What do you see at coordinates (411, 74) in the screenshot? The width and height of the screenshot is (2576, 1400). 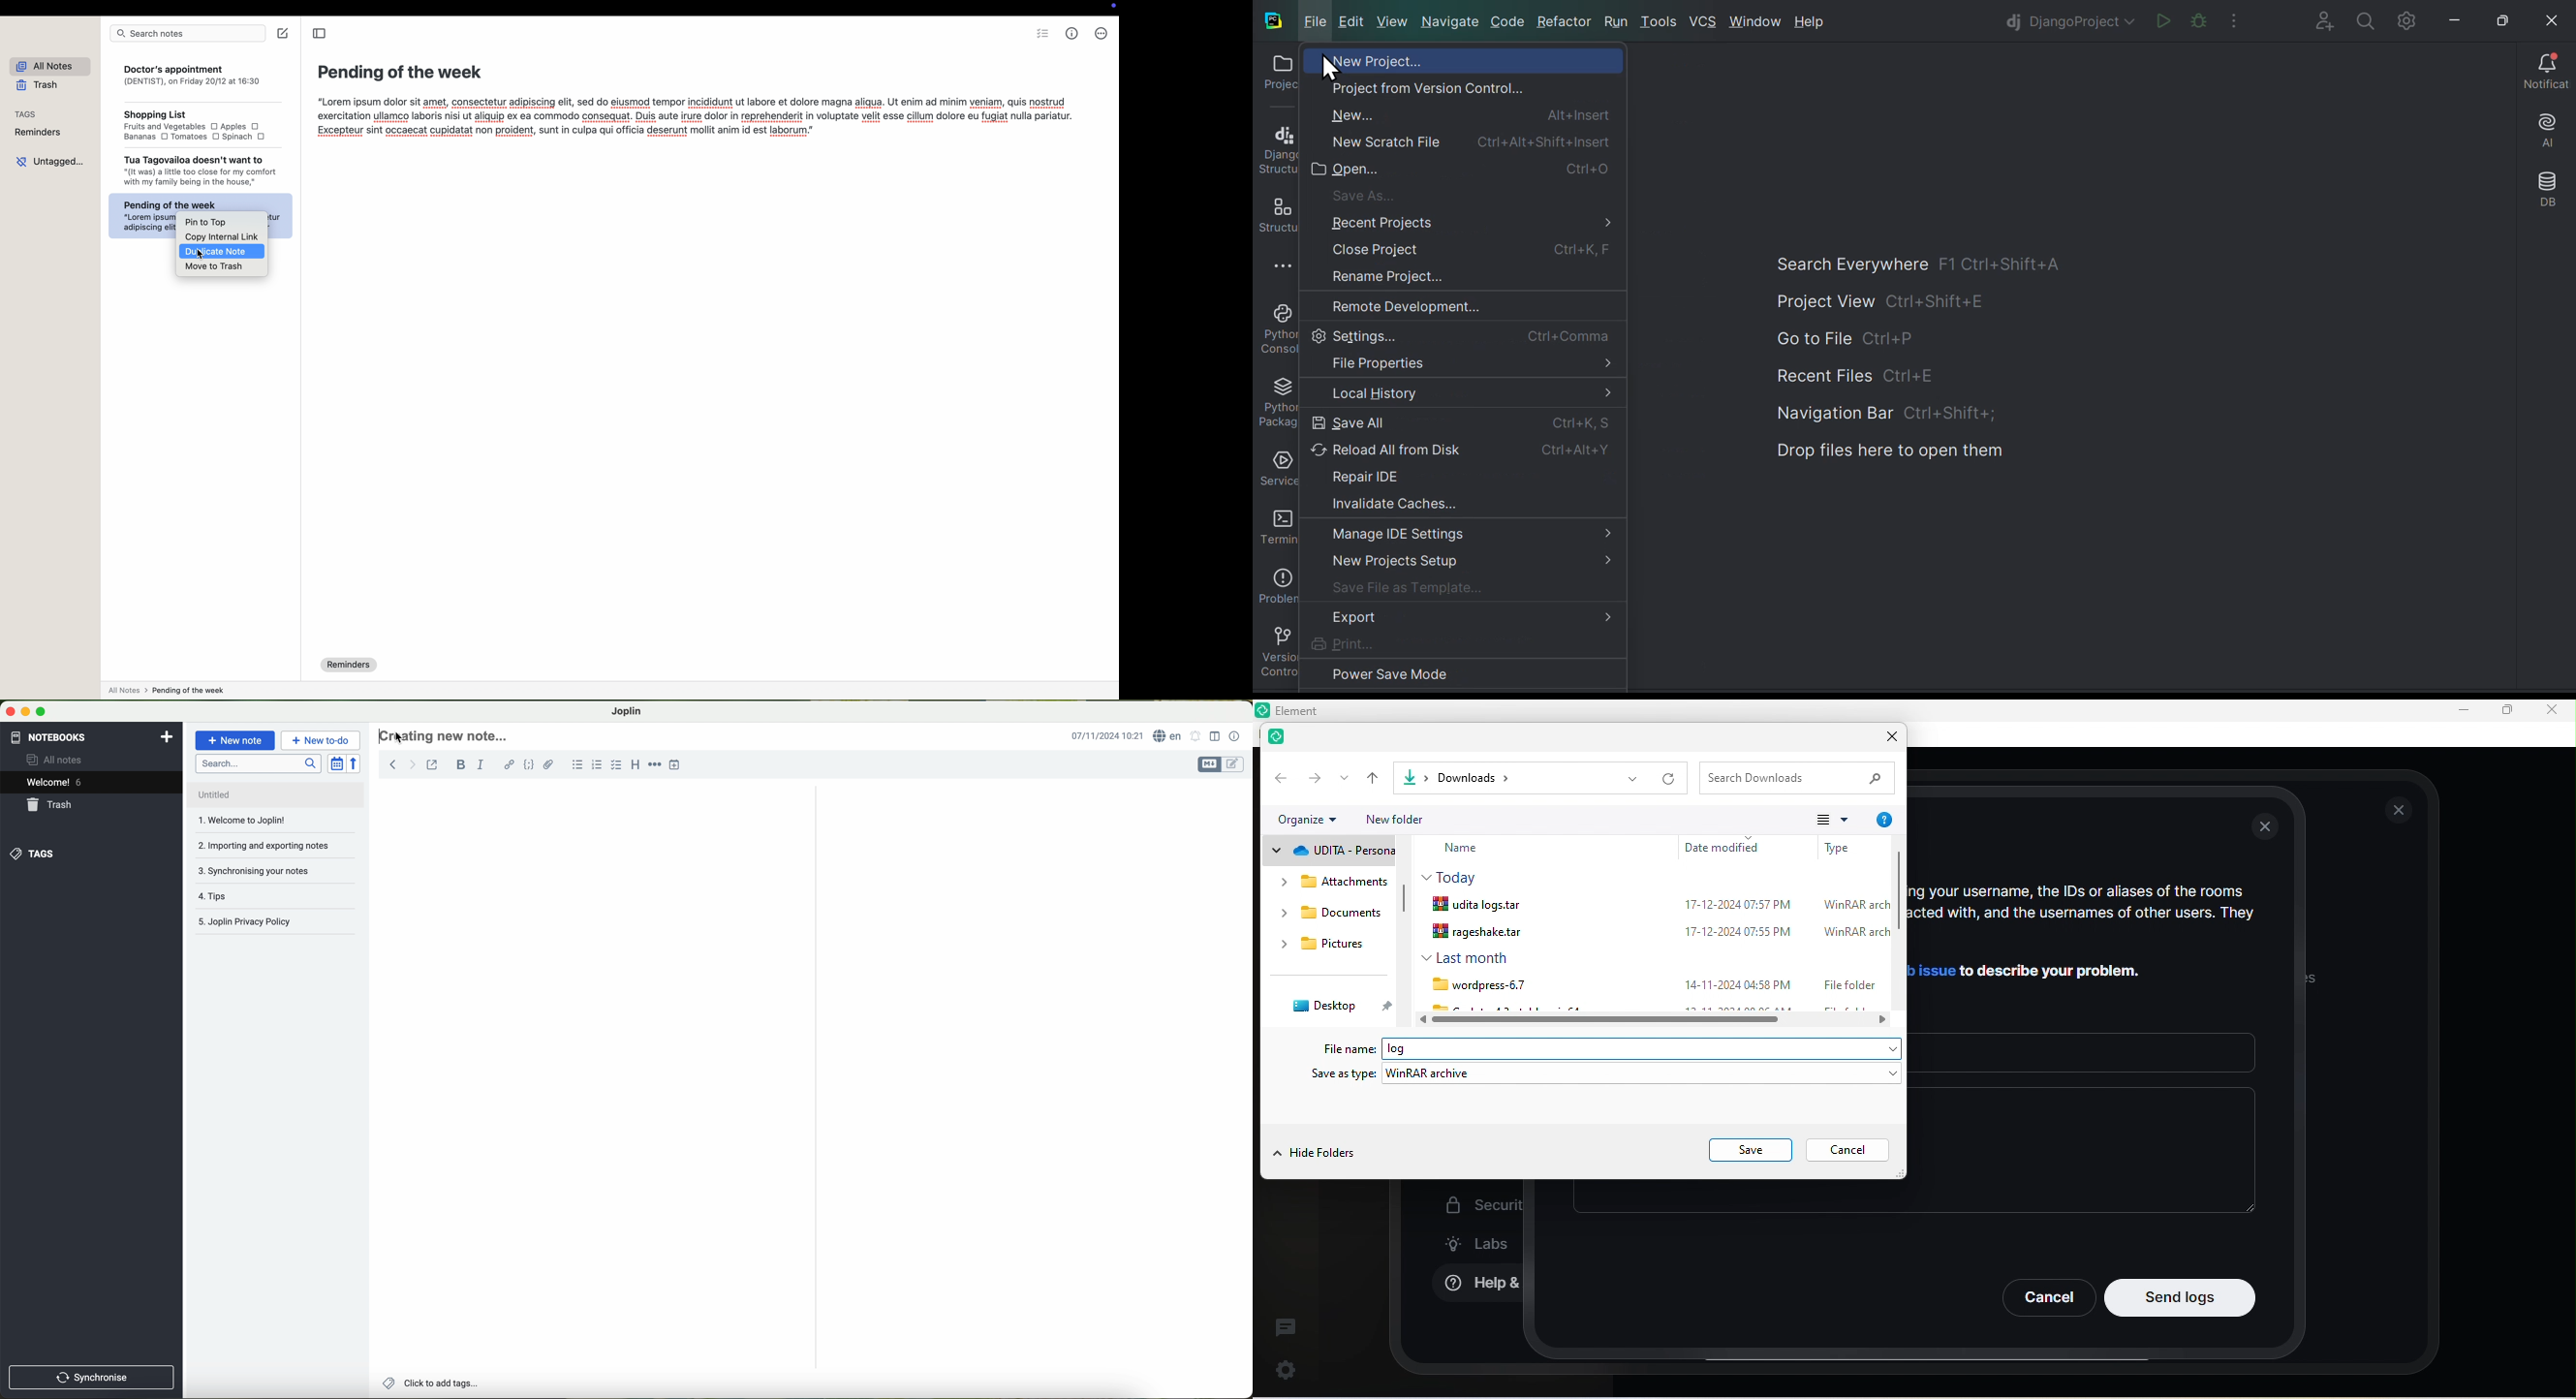 I see `Pending of the week` at bounding box center [411, 74].